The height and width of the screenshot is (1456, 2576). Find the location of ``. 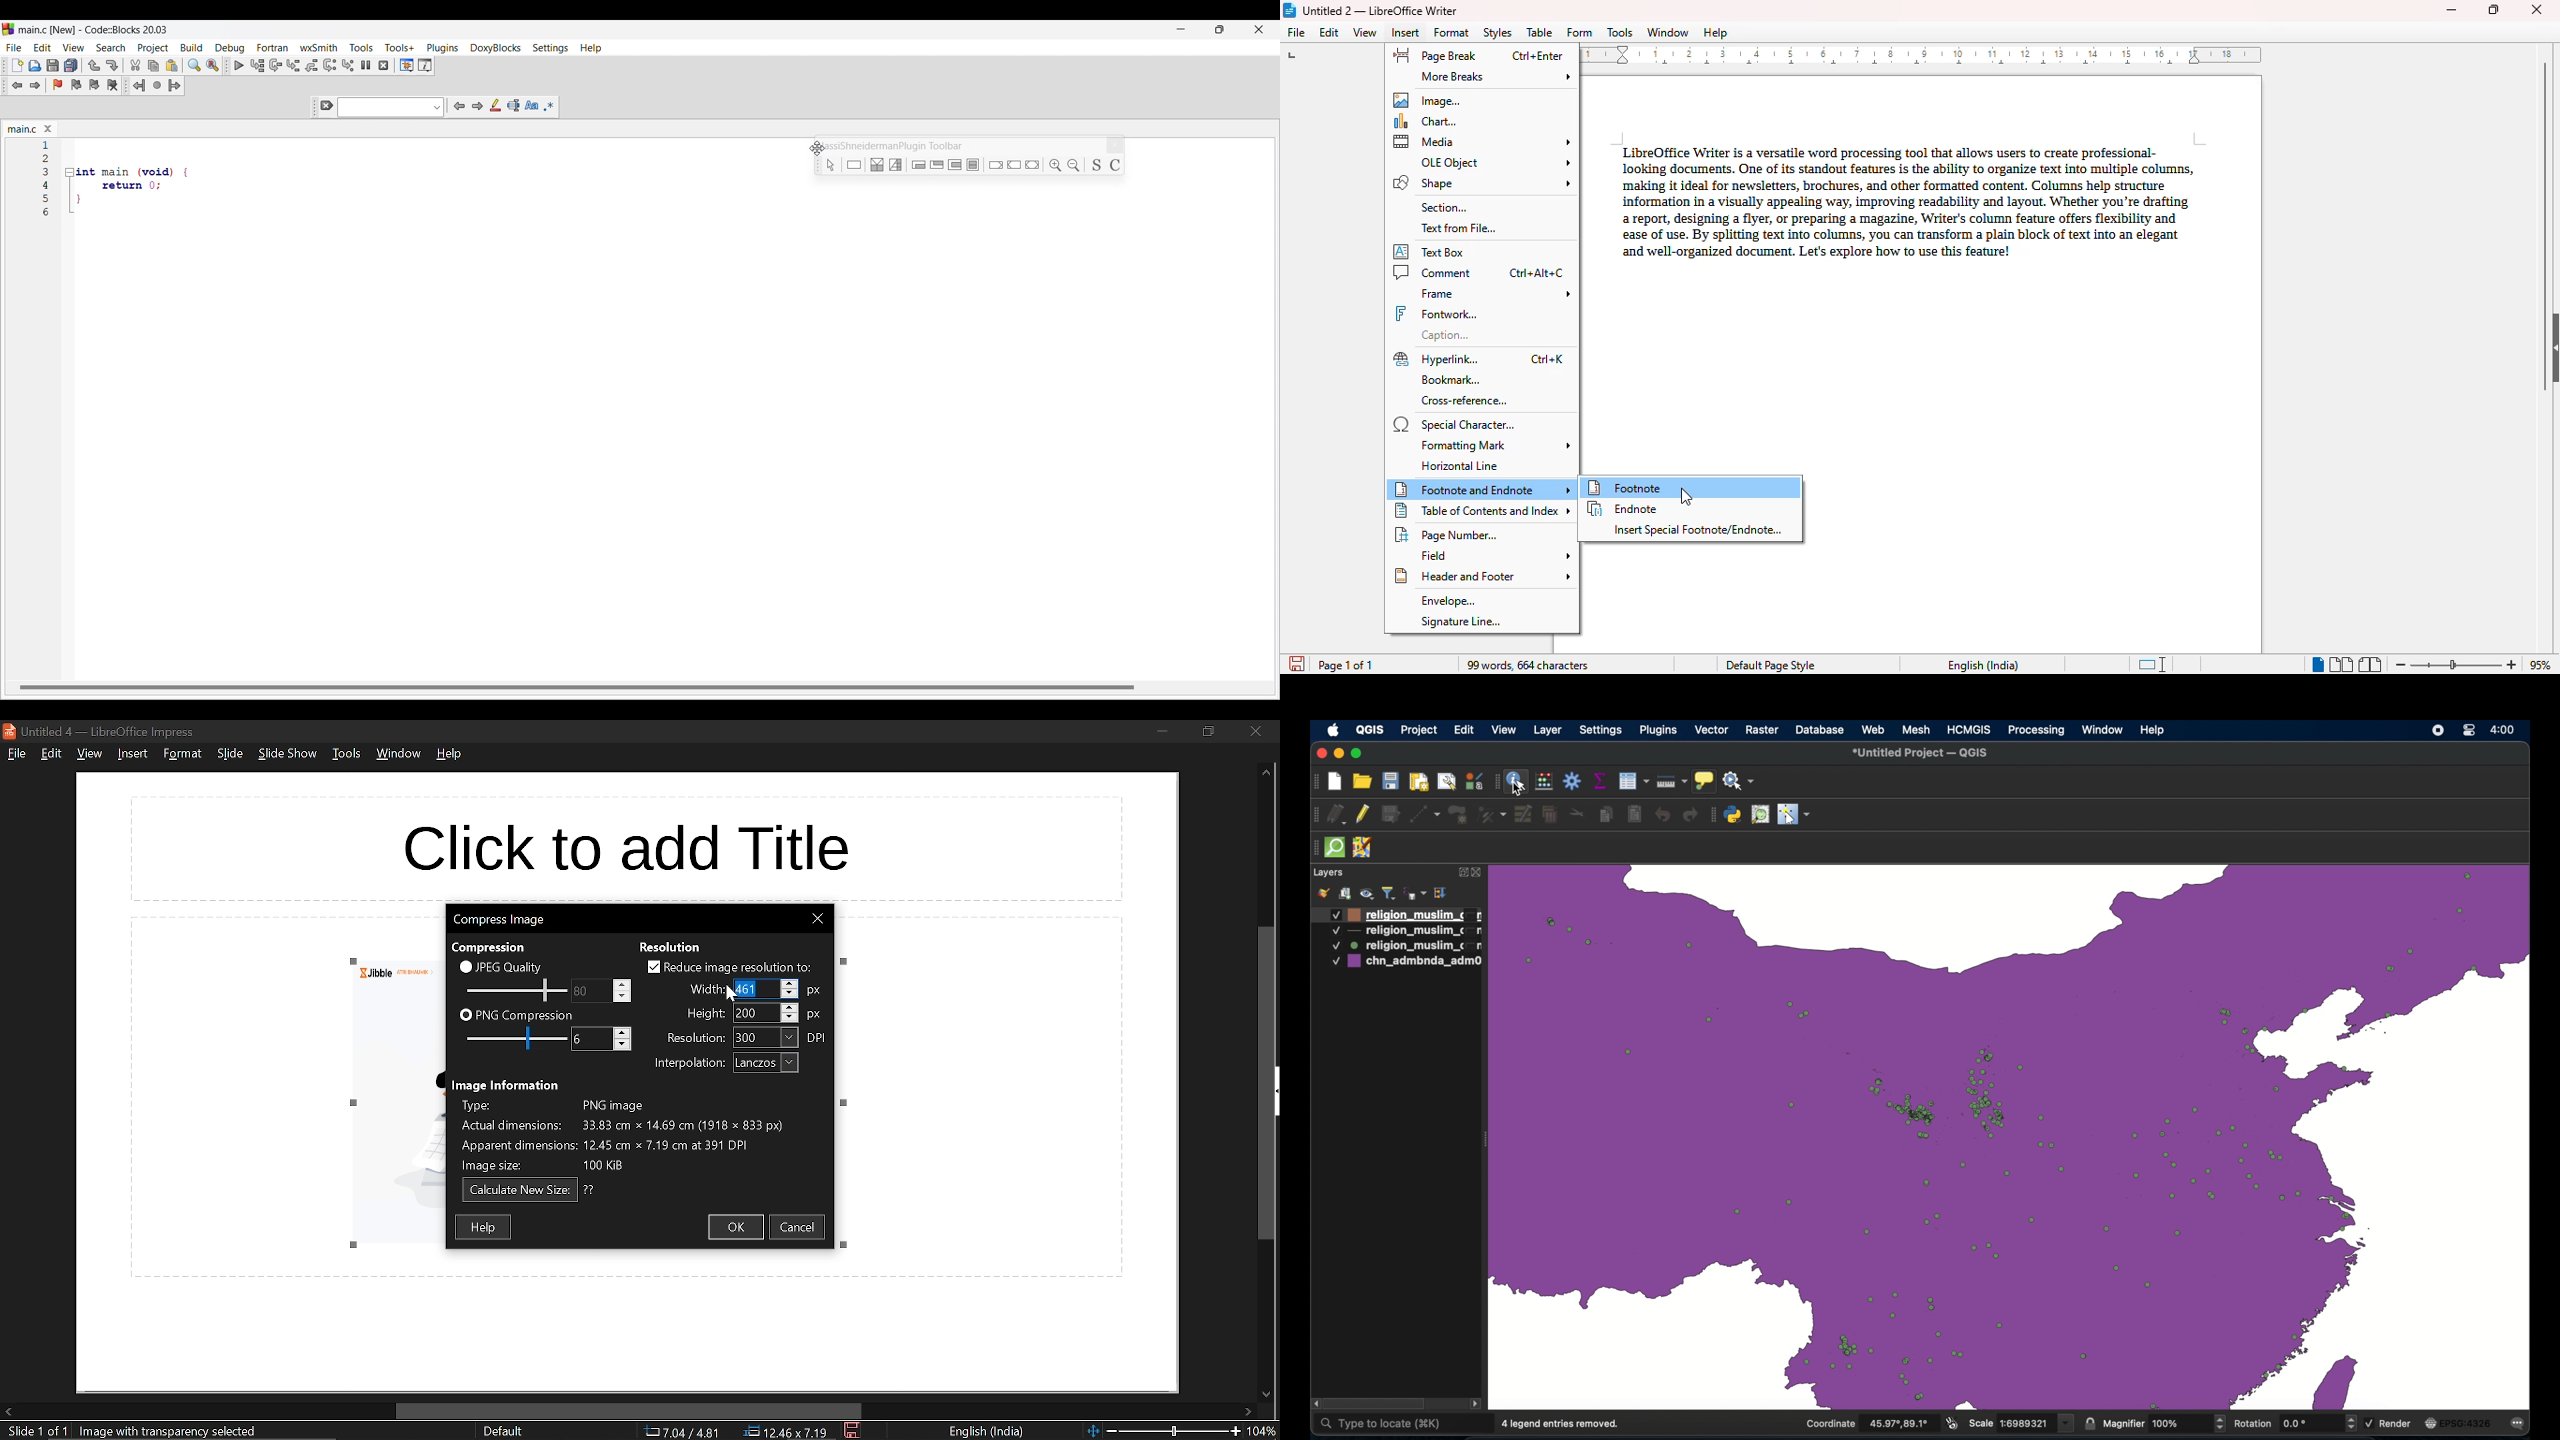

 is located at coordinates (855, 165).